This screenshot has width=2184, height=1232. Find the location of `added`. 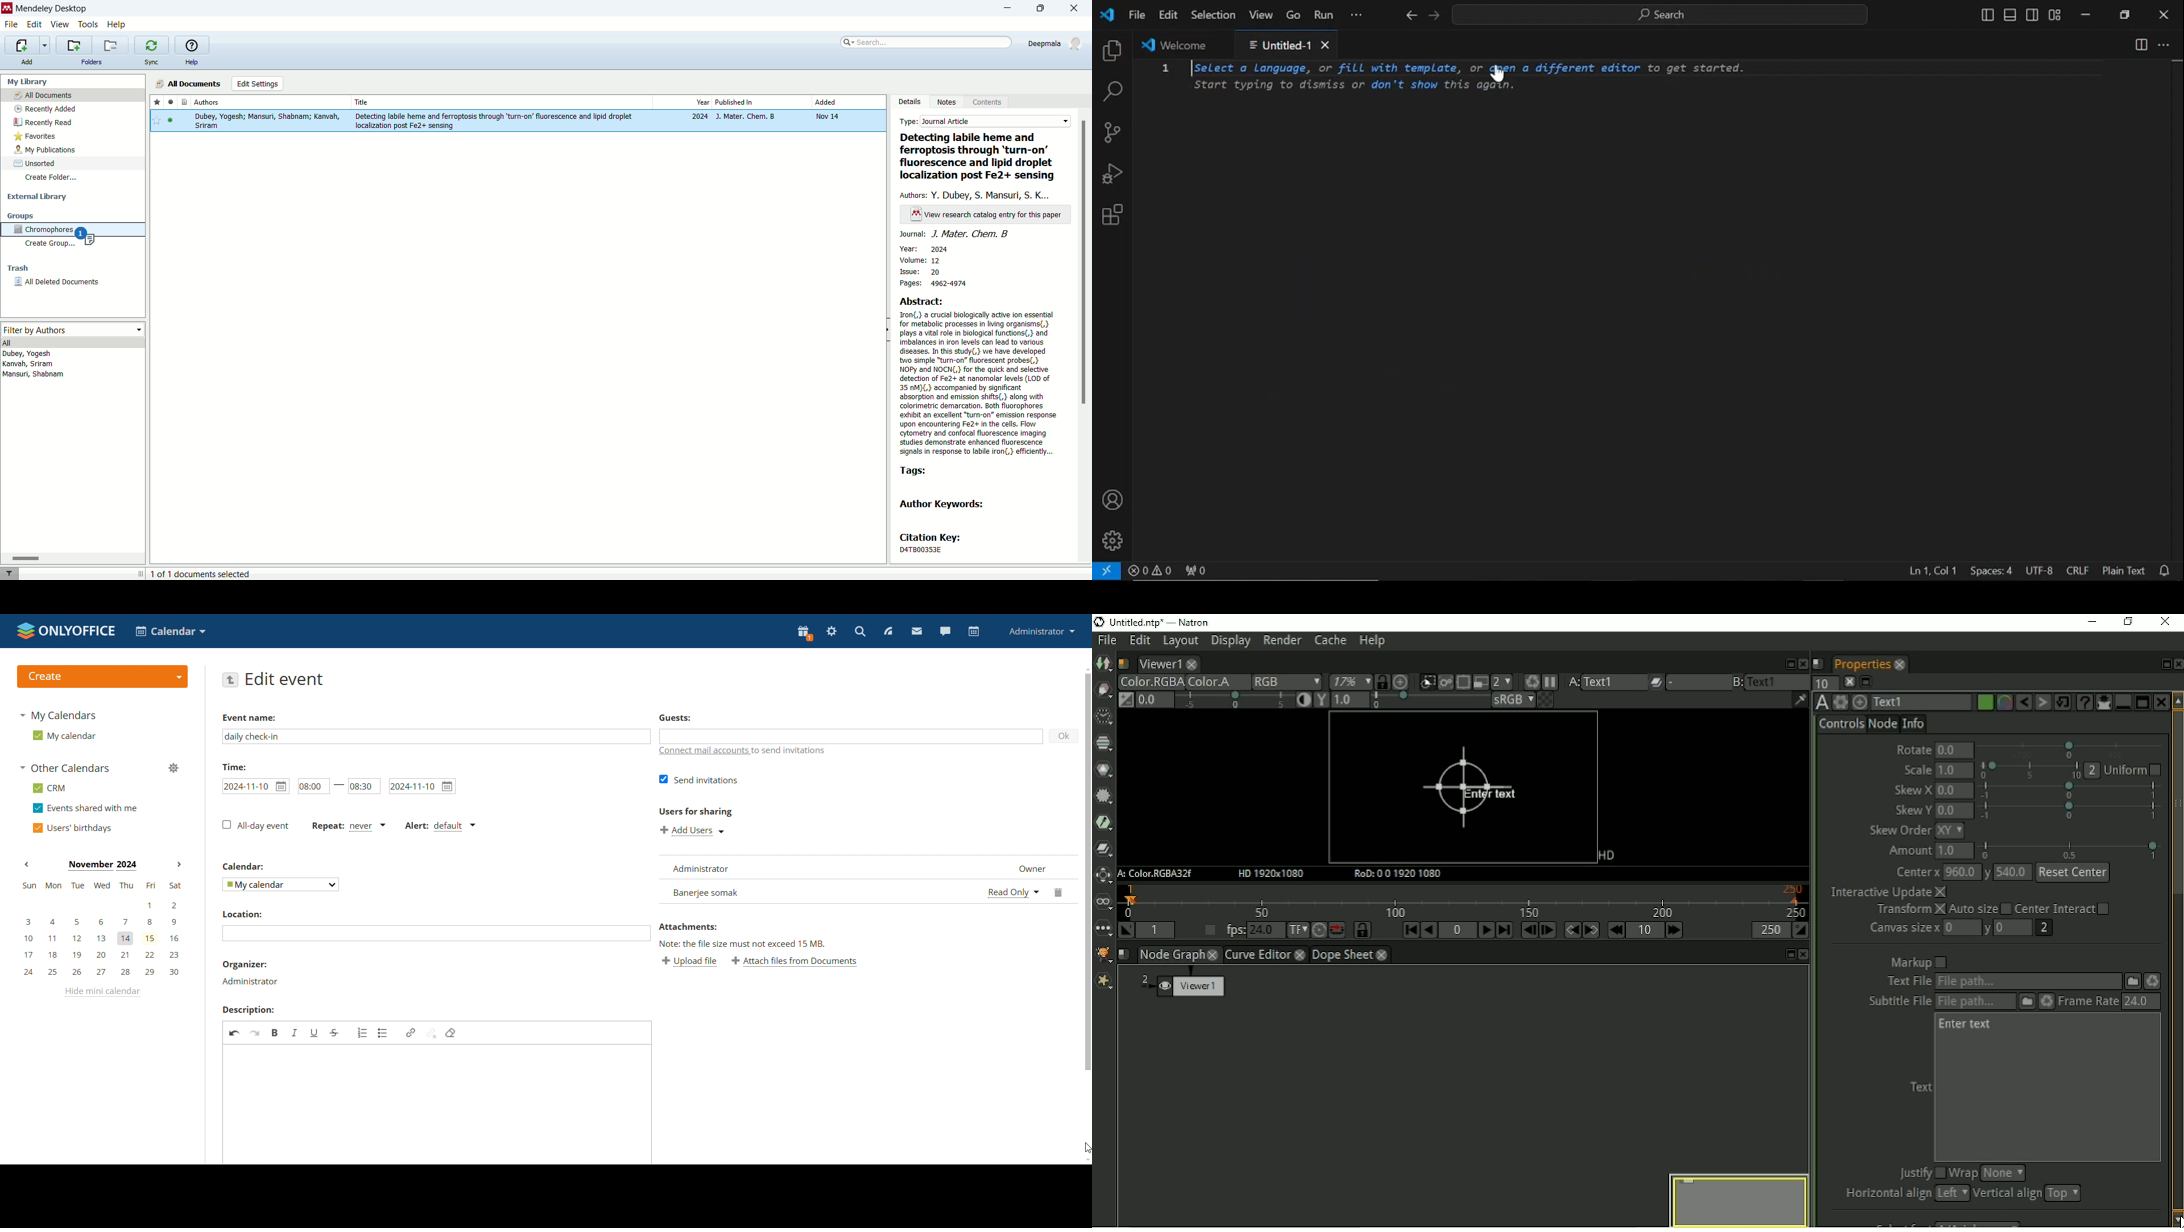

added is located at coordinates (847, 102).